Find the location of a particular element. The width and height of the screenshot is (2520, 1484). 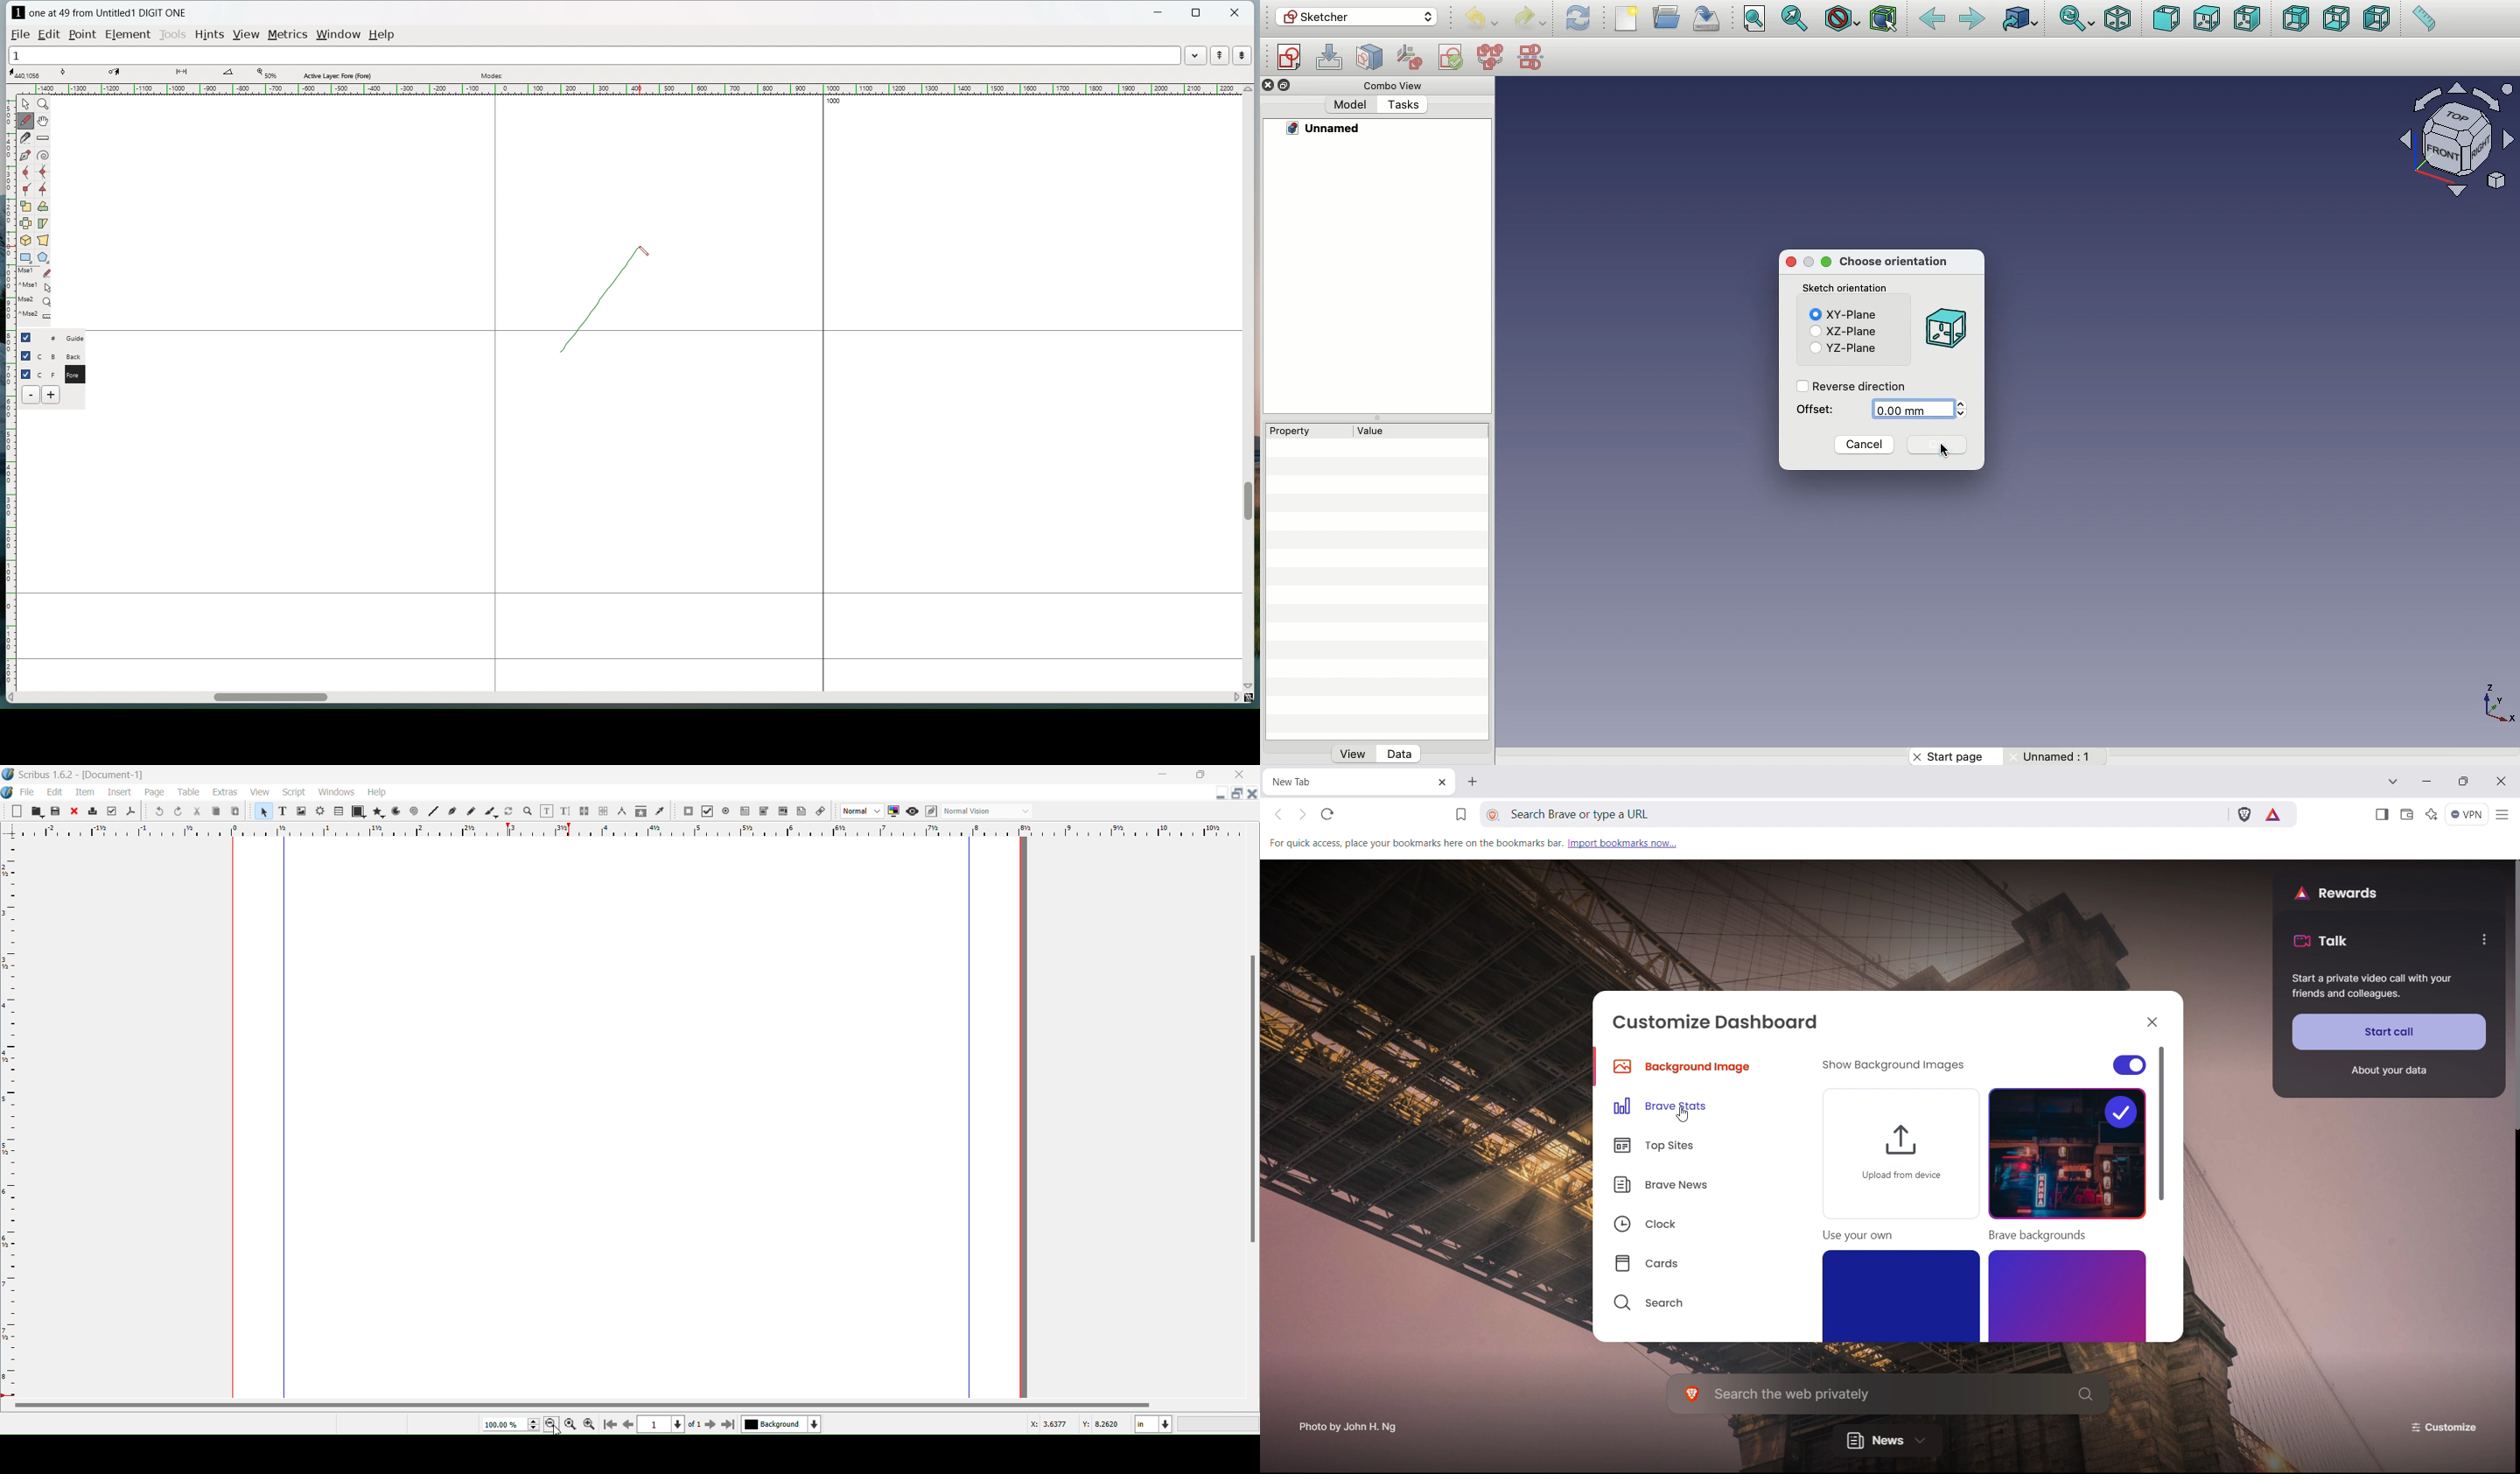

Point is located at coordinates (85, 33).